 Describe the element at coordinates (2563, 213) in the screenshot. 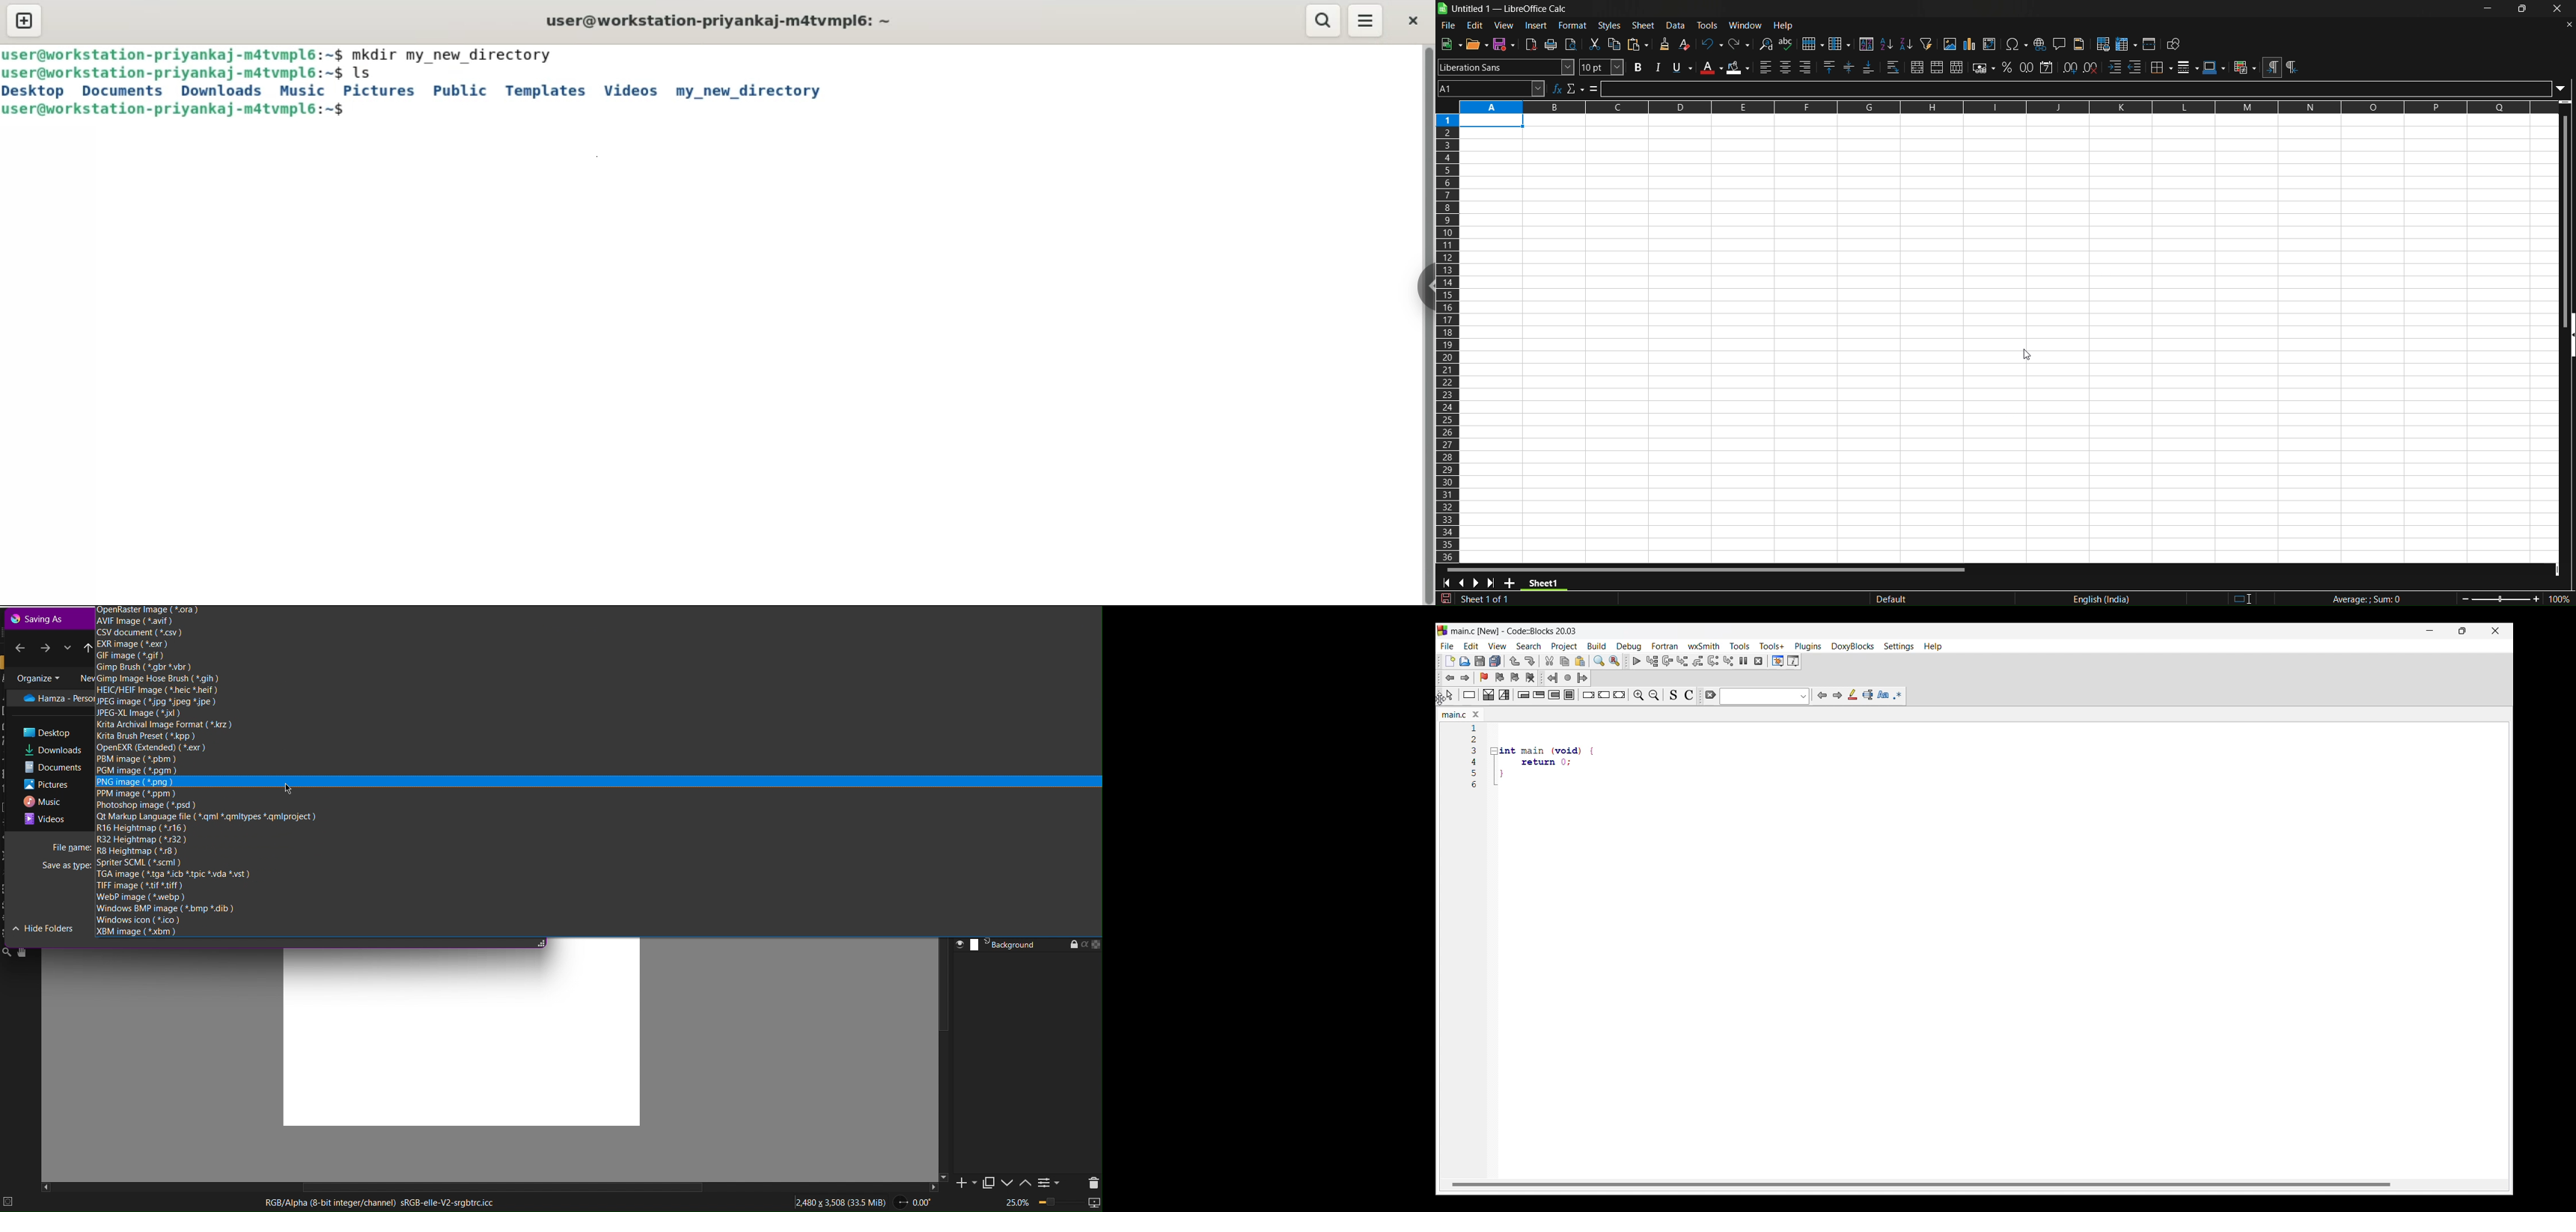

I see `vertical scroll bar` at that location.